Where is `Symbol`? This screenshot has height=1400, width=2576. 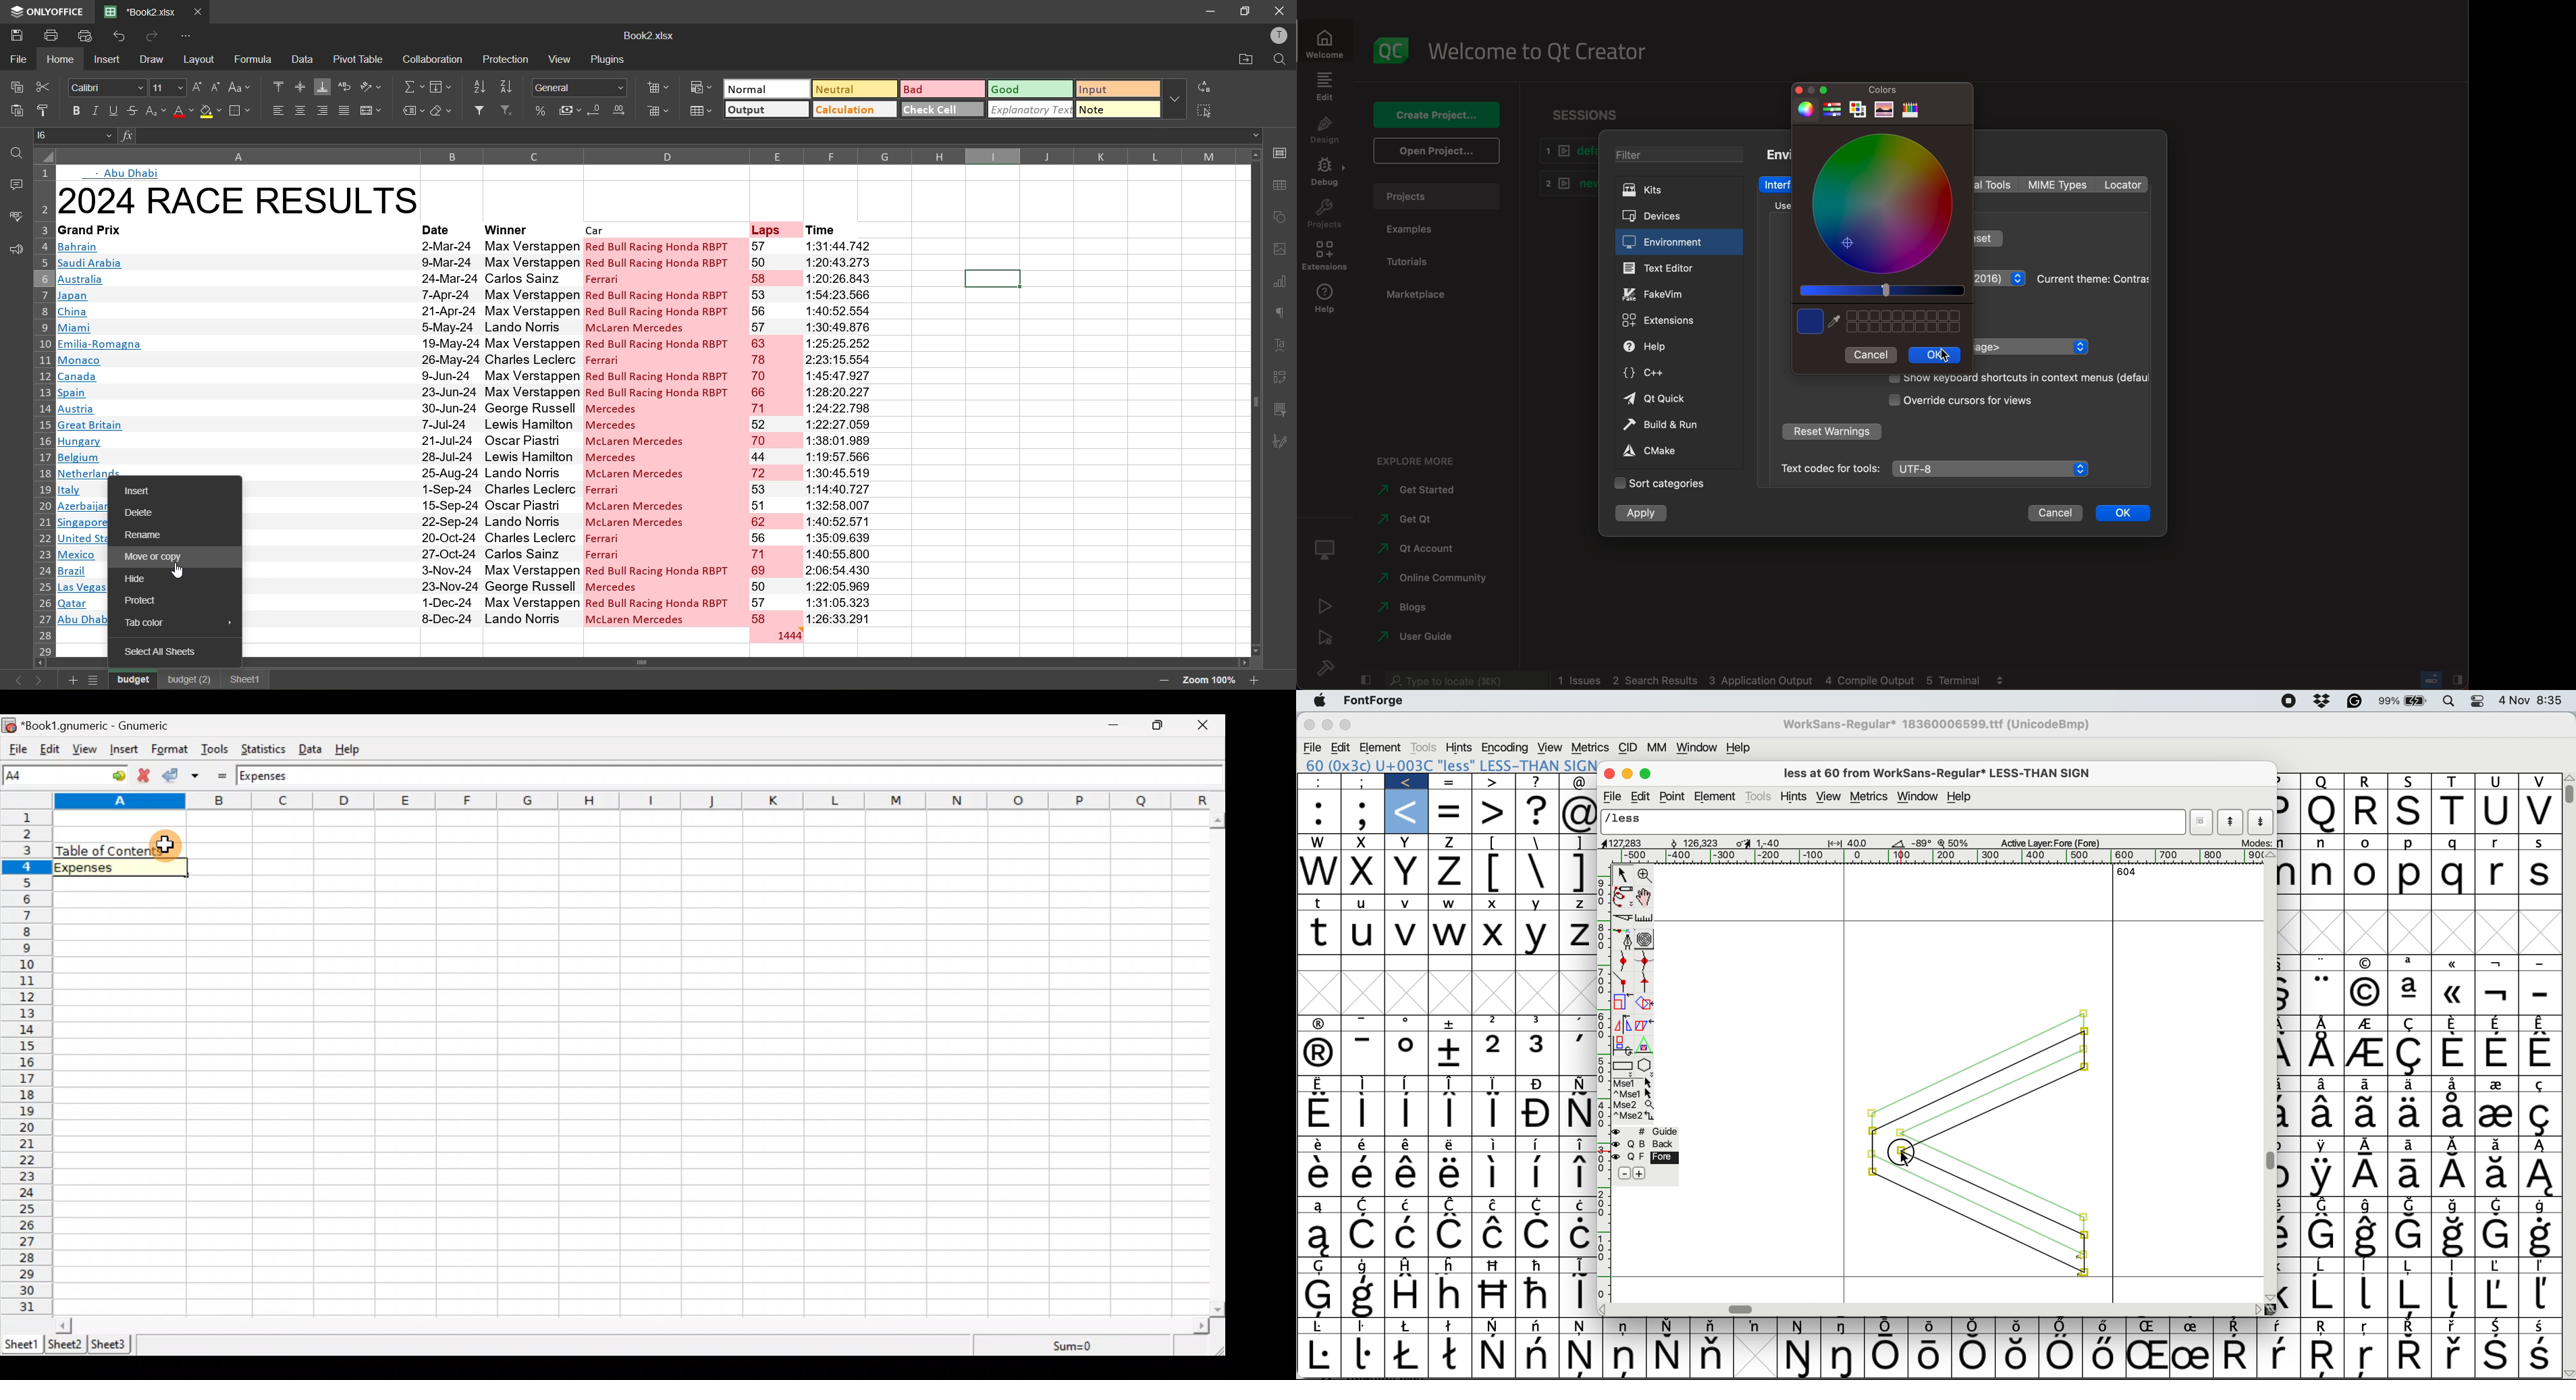 Symbol is located at coordinates (1366, 1085).